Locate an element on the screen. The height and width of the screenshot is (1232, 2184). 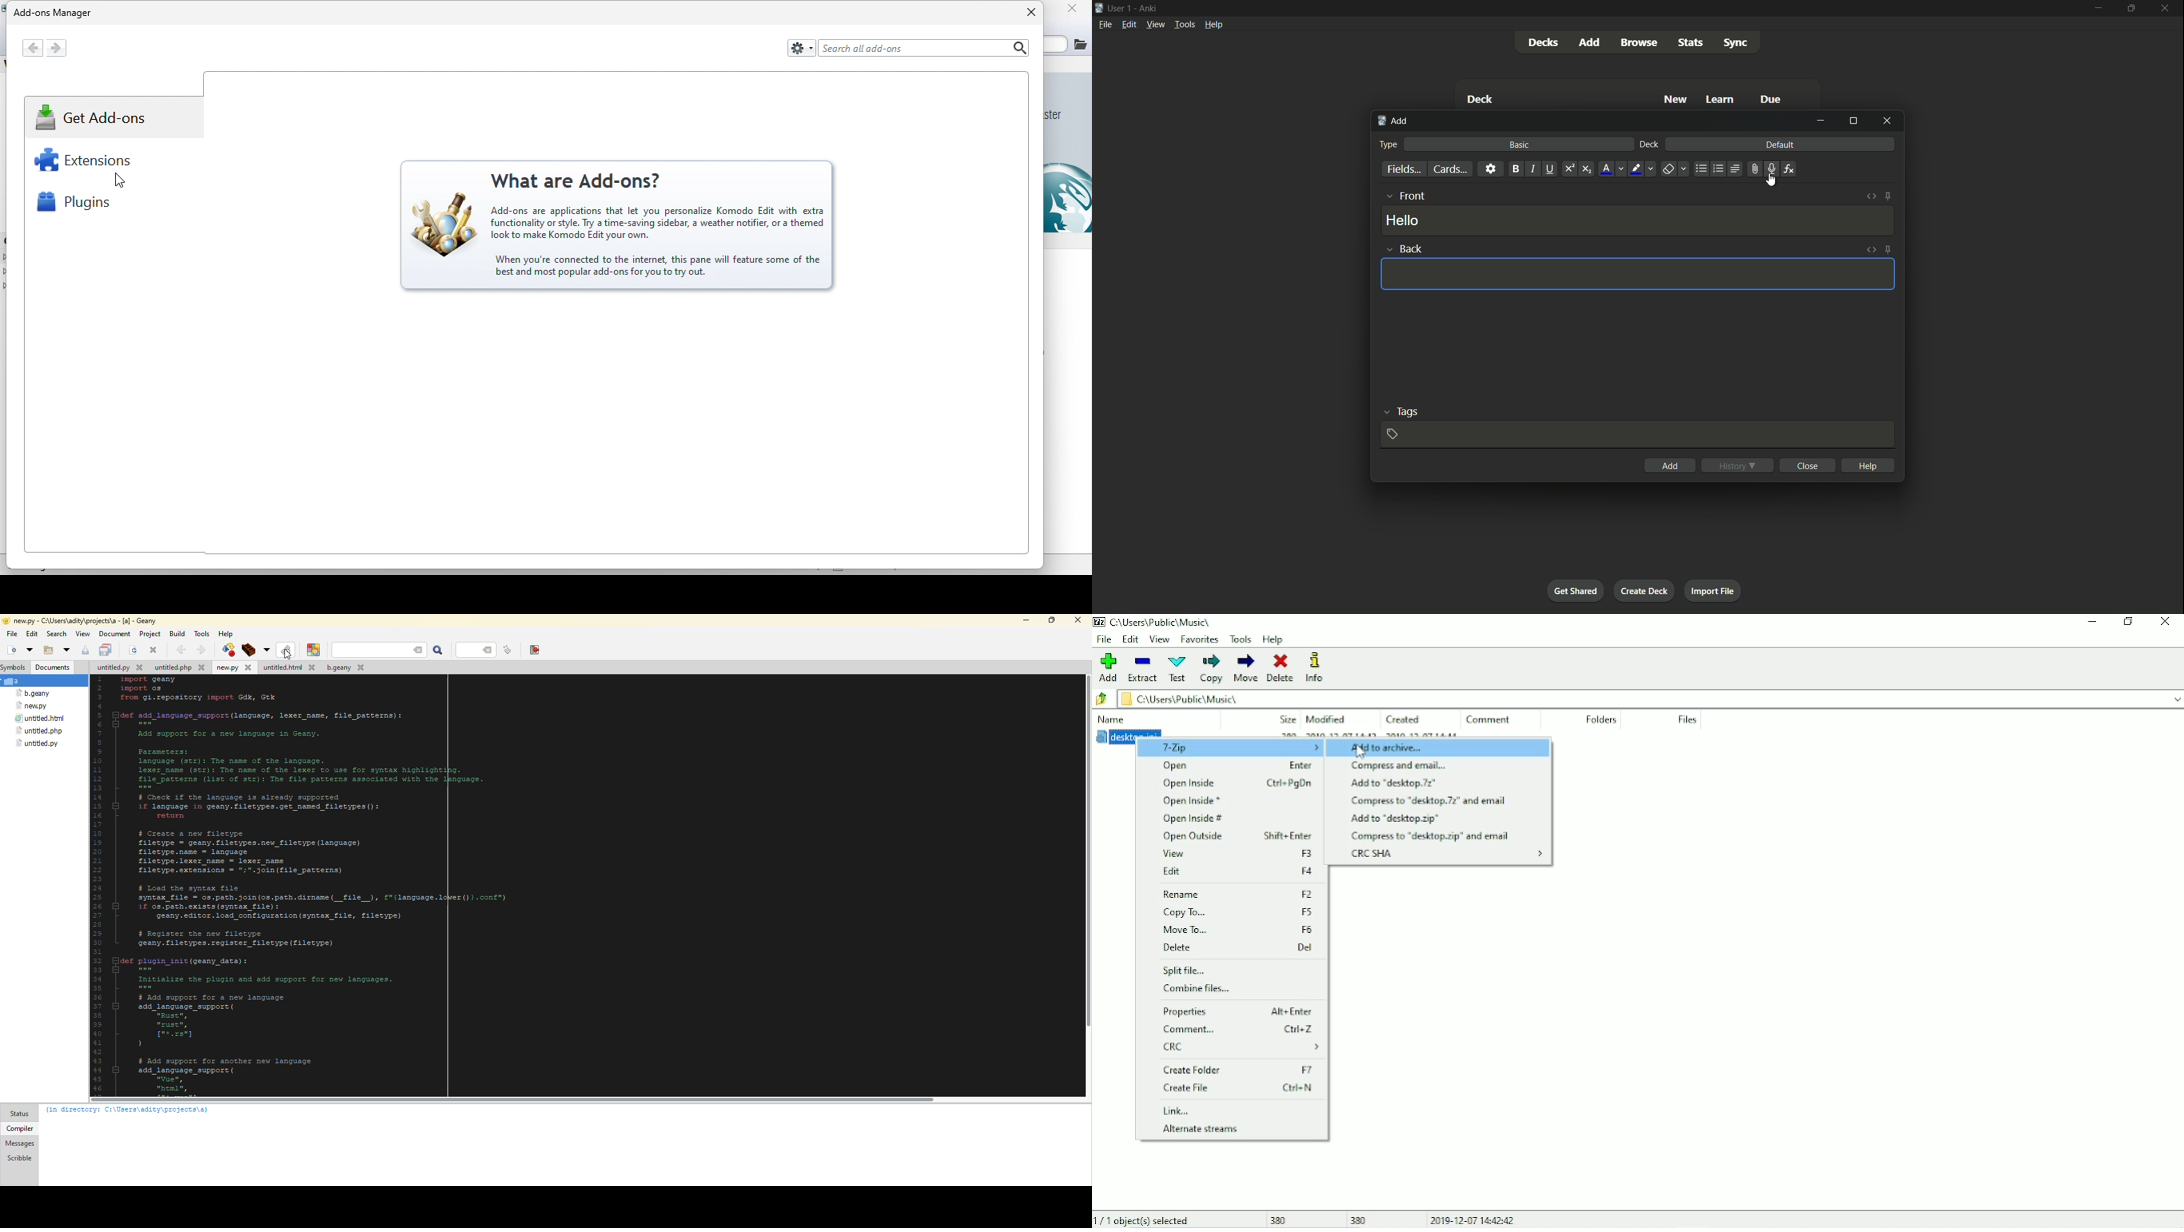
help is located at coordinates (1869, 464).